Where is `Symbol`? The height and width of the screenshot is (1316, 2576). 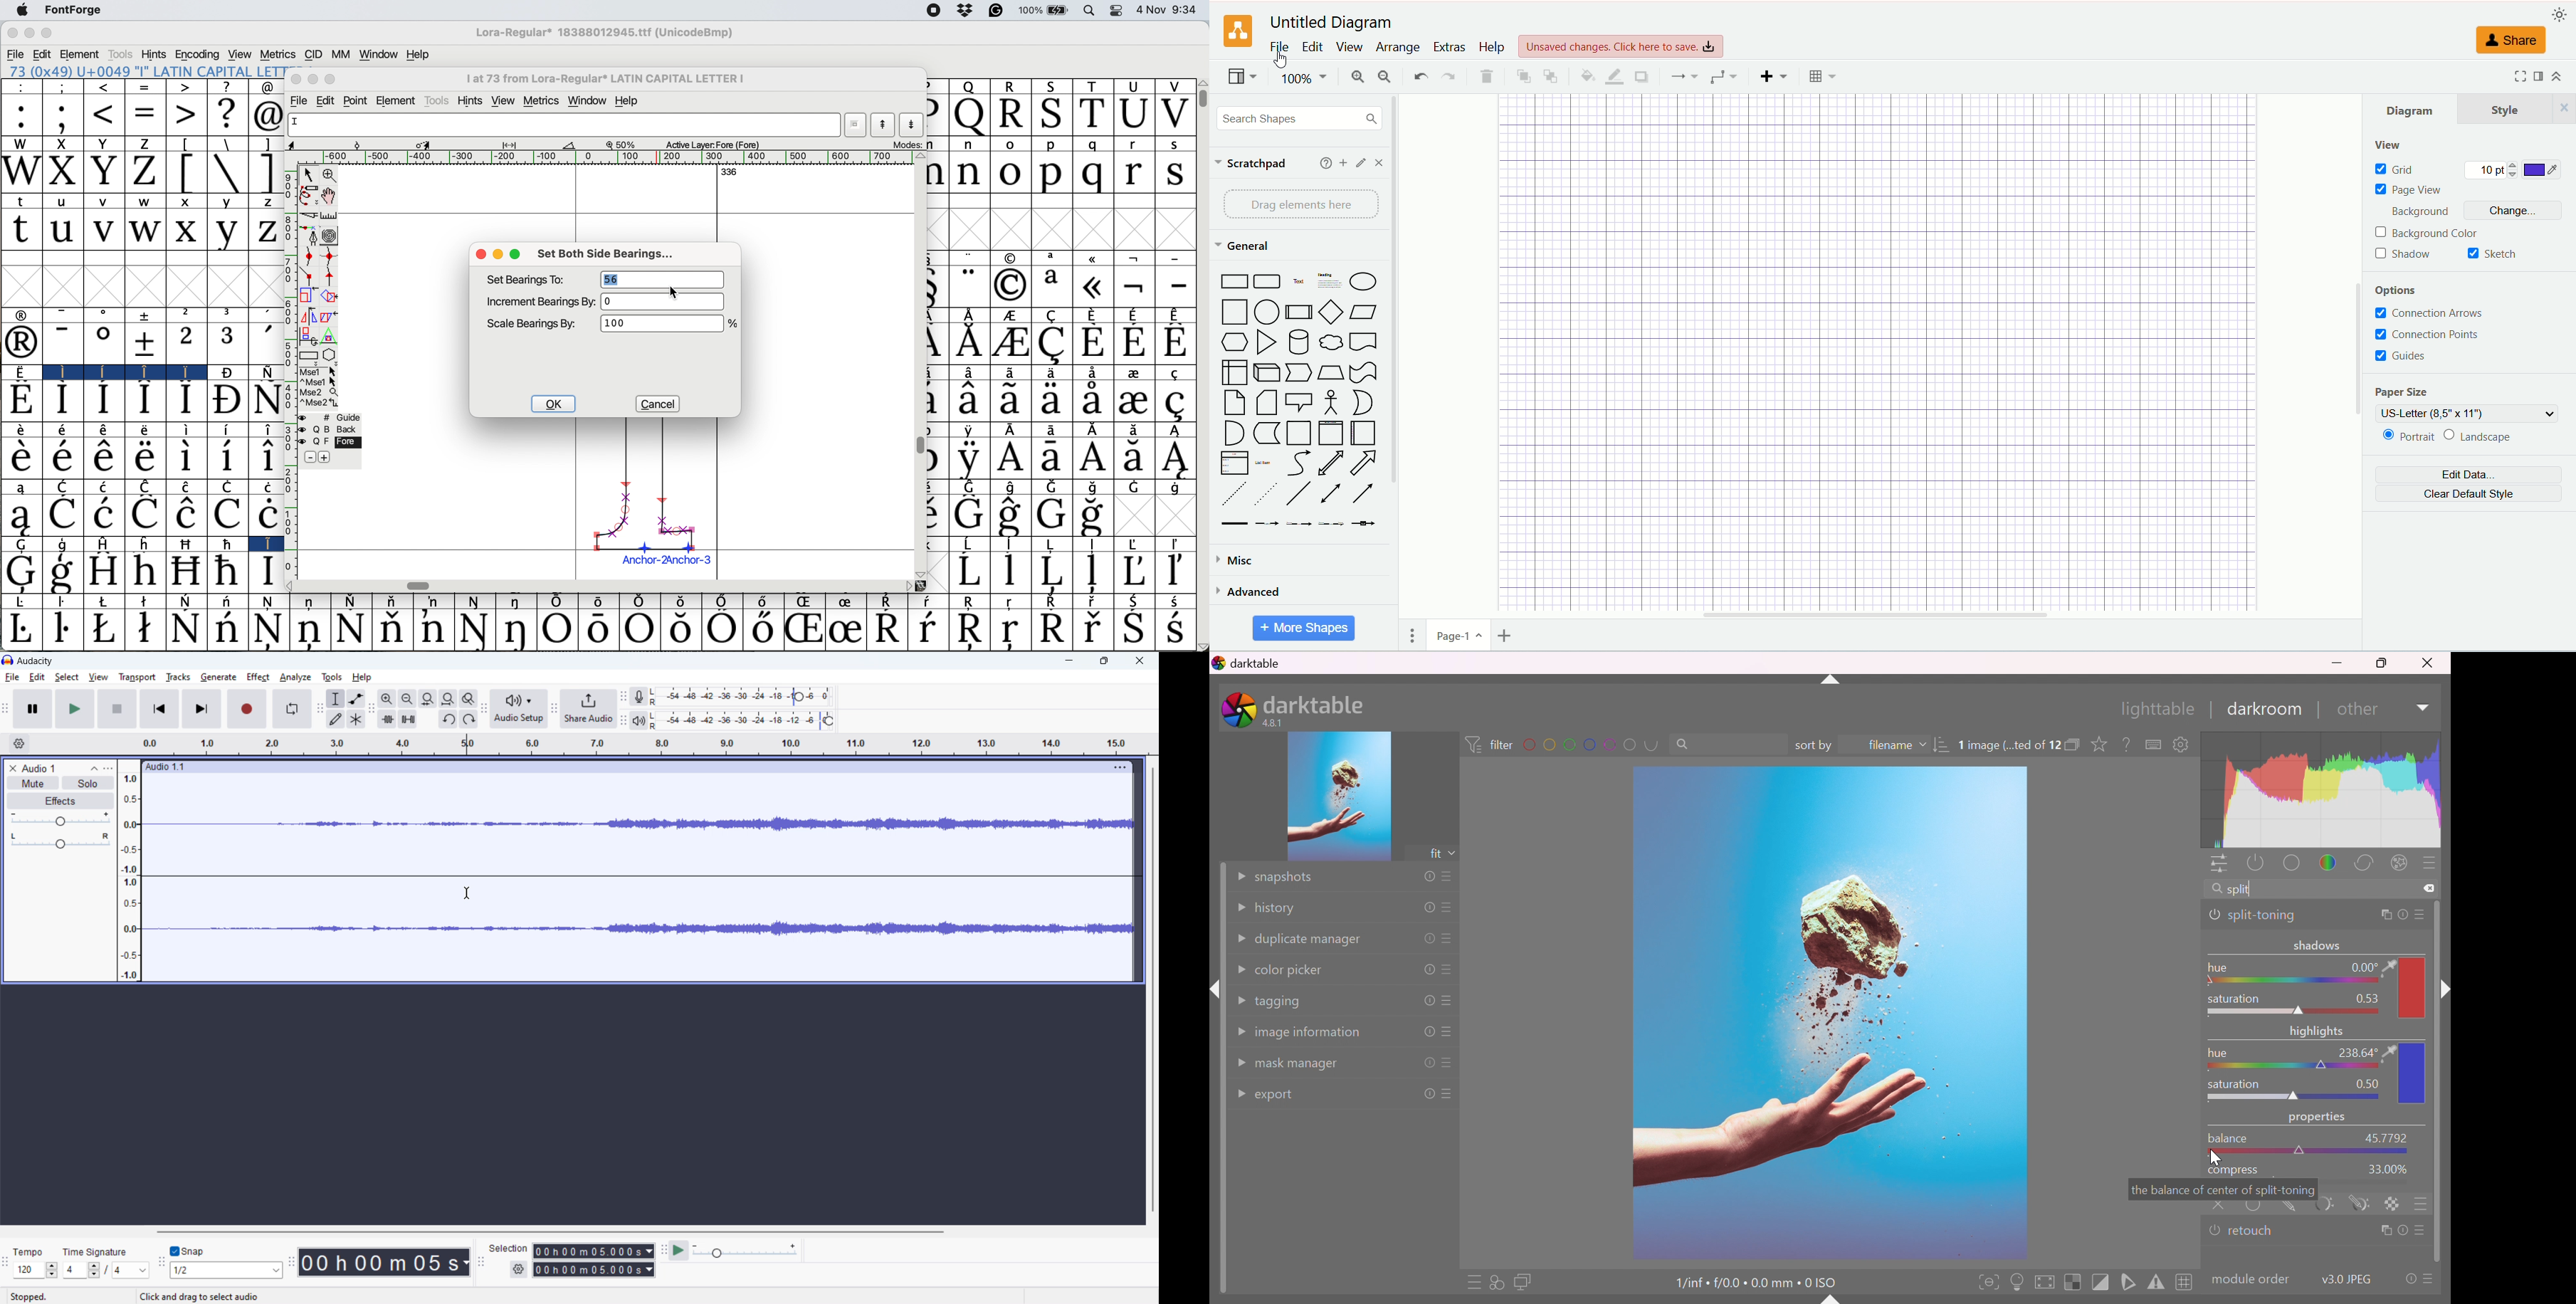
Symbol is located at coordinates (475, 630).